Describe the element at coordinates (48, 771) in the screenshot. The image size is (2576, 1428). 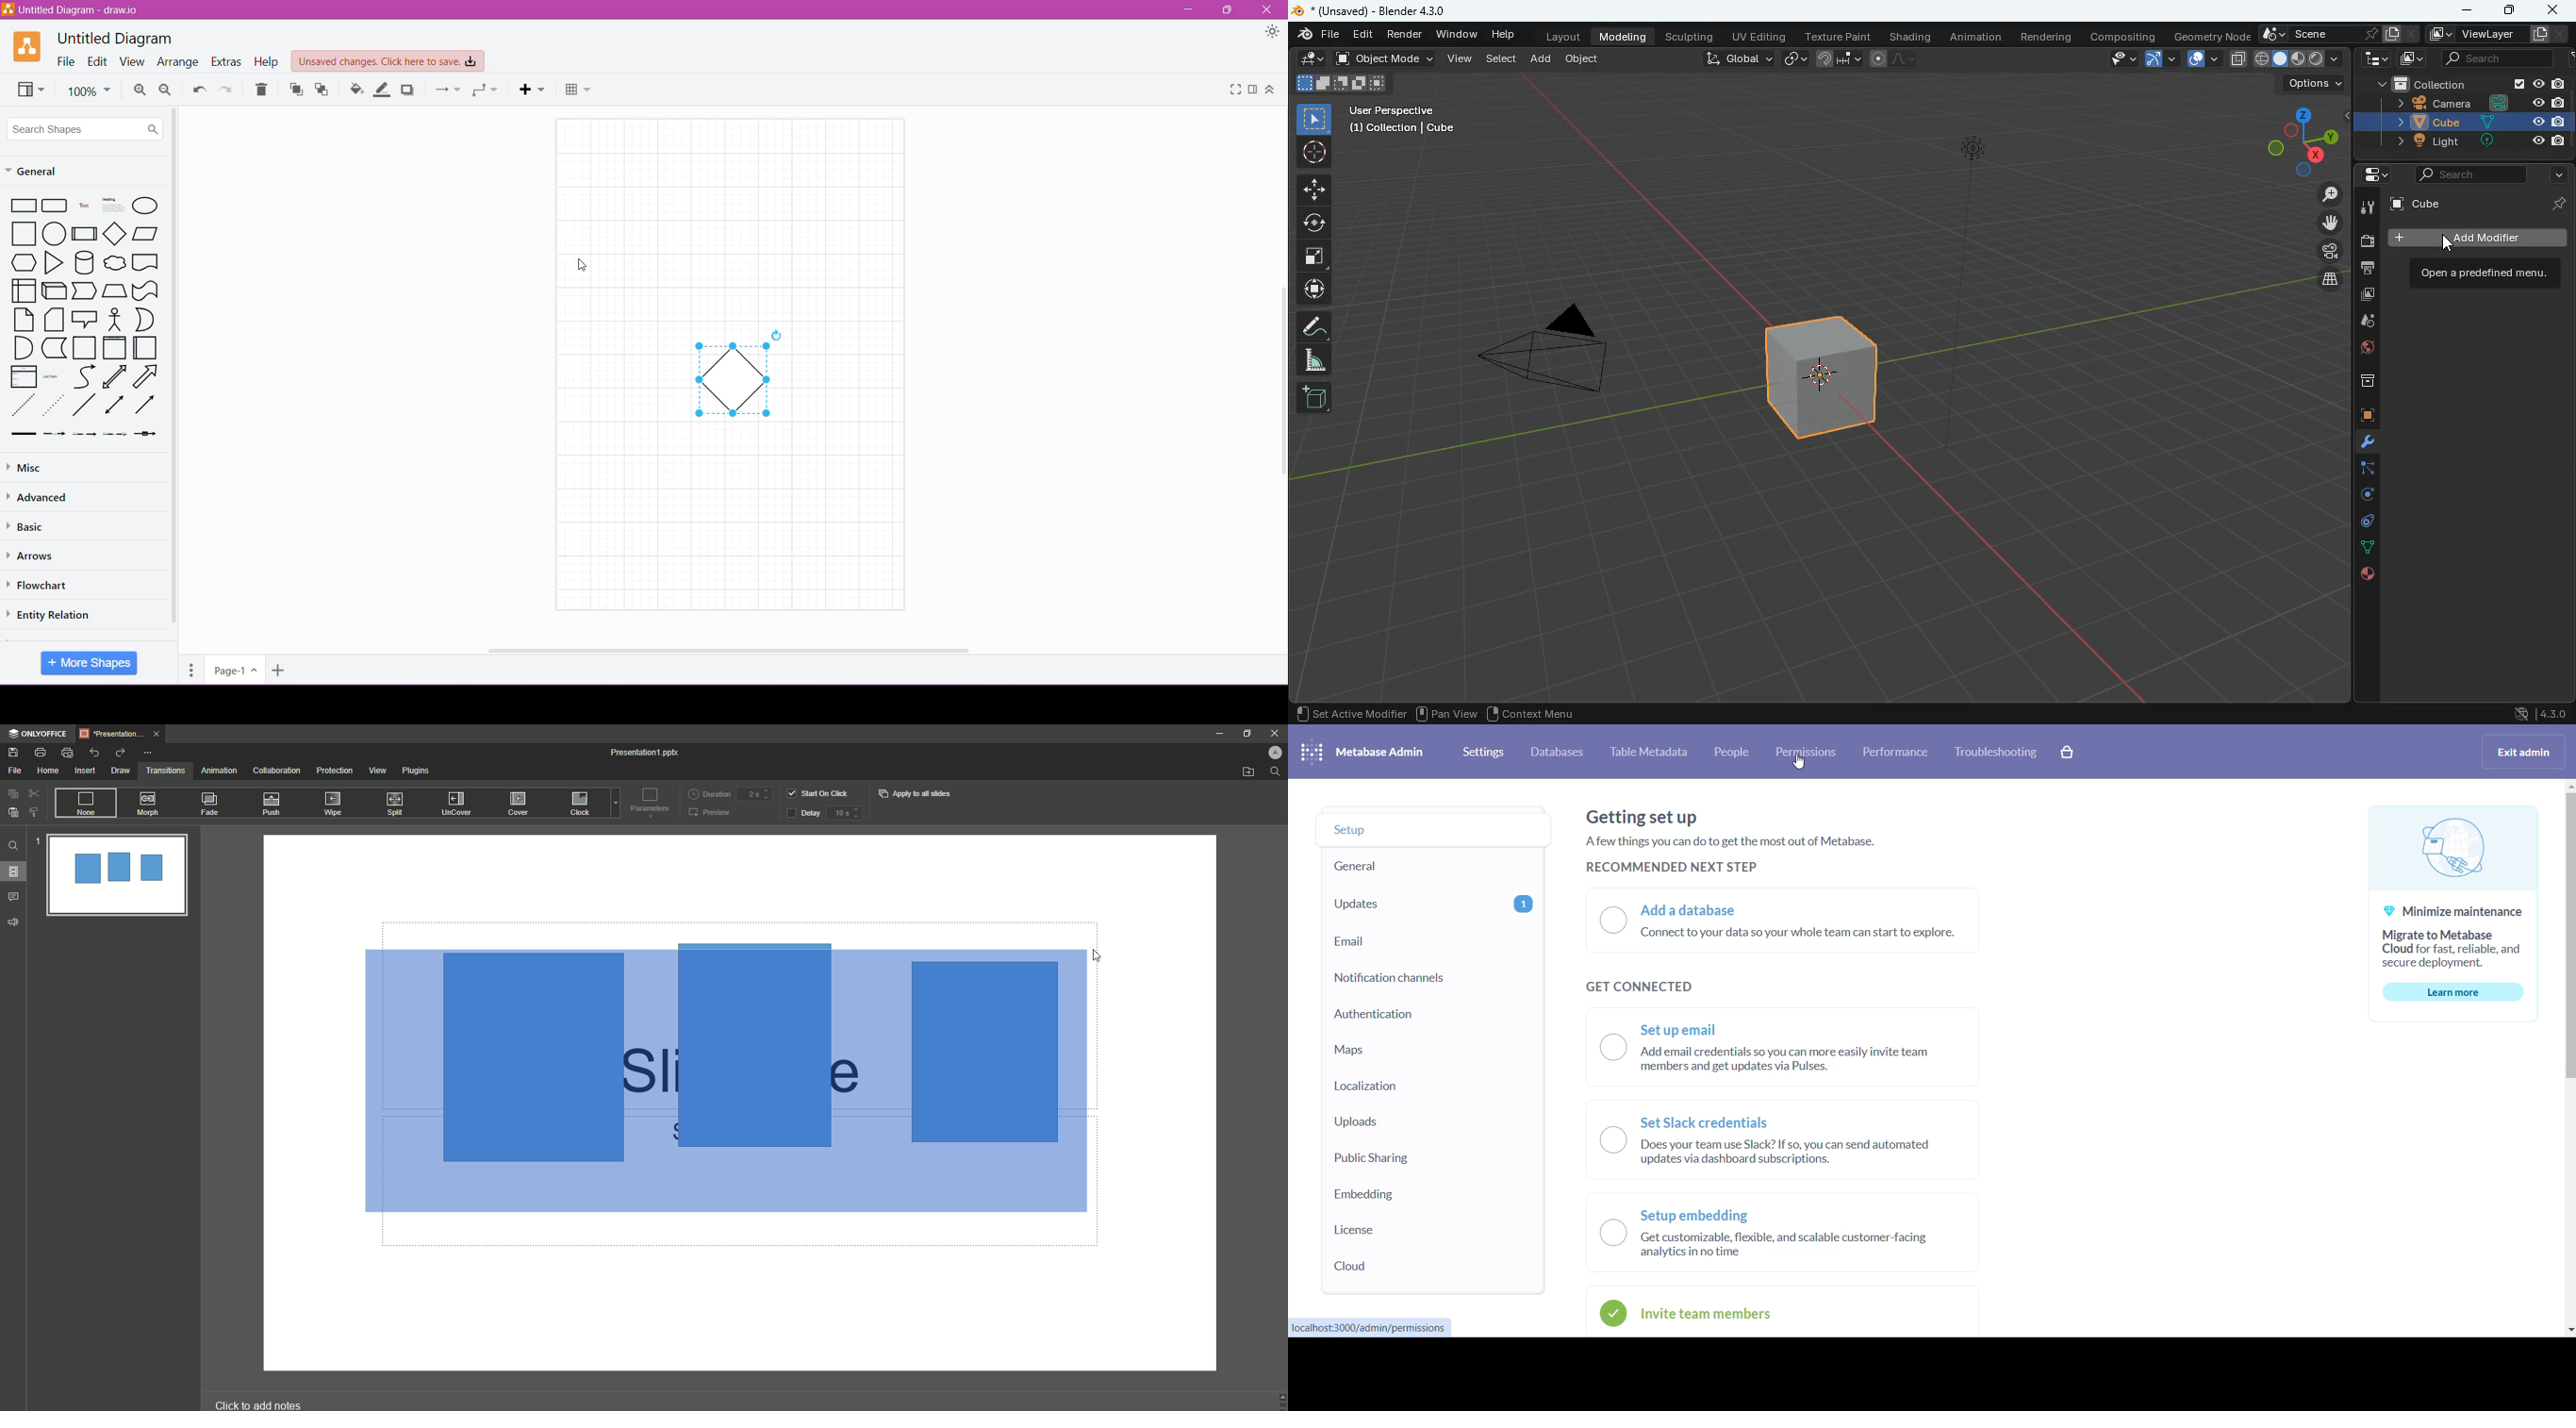
I see `Home` at that location.